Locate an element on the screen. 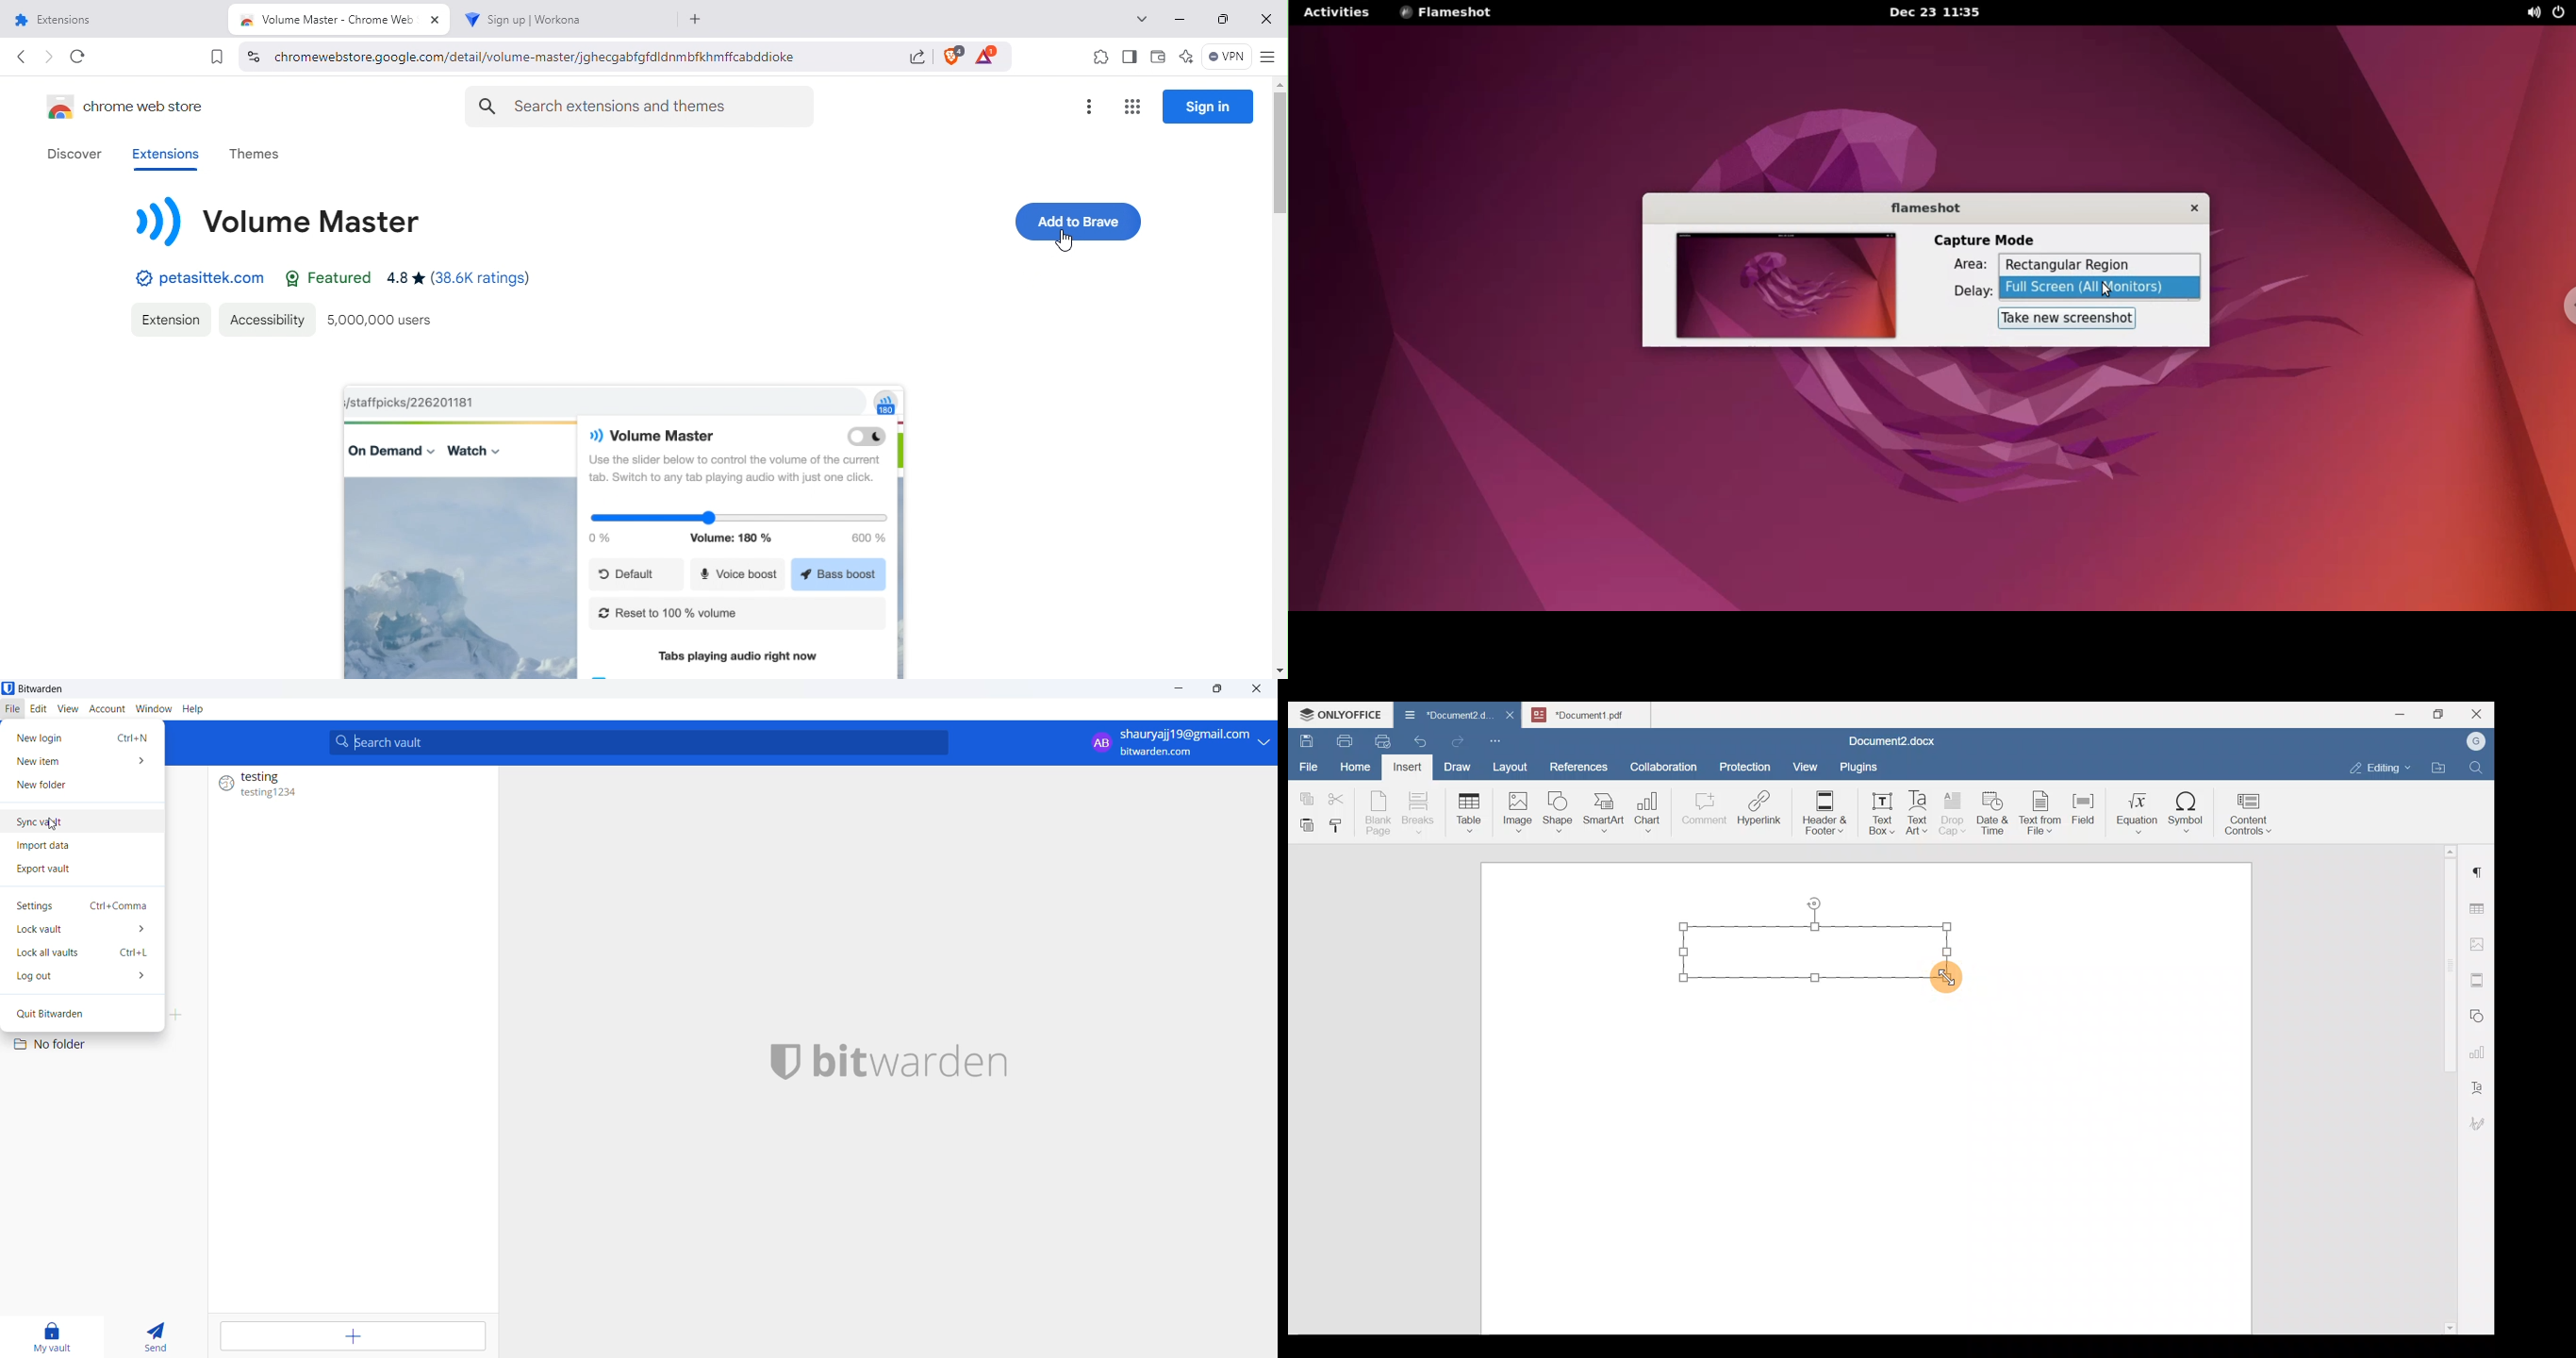 The image size is (2576, 1372). Document name is located at coordinates (1889, 742).